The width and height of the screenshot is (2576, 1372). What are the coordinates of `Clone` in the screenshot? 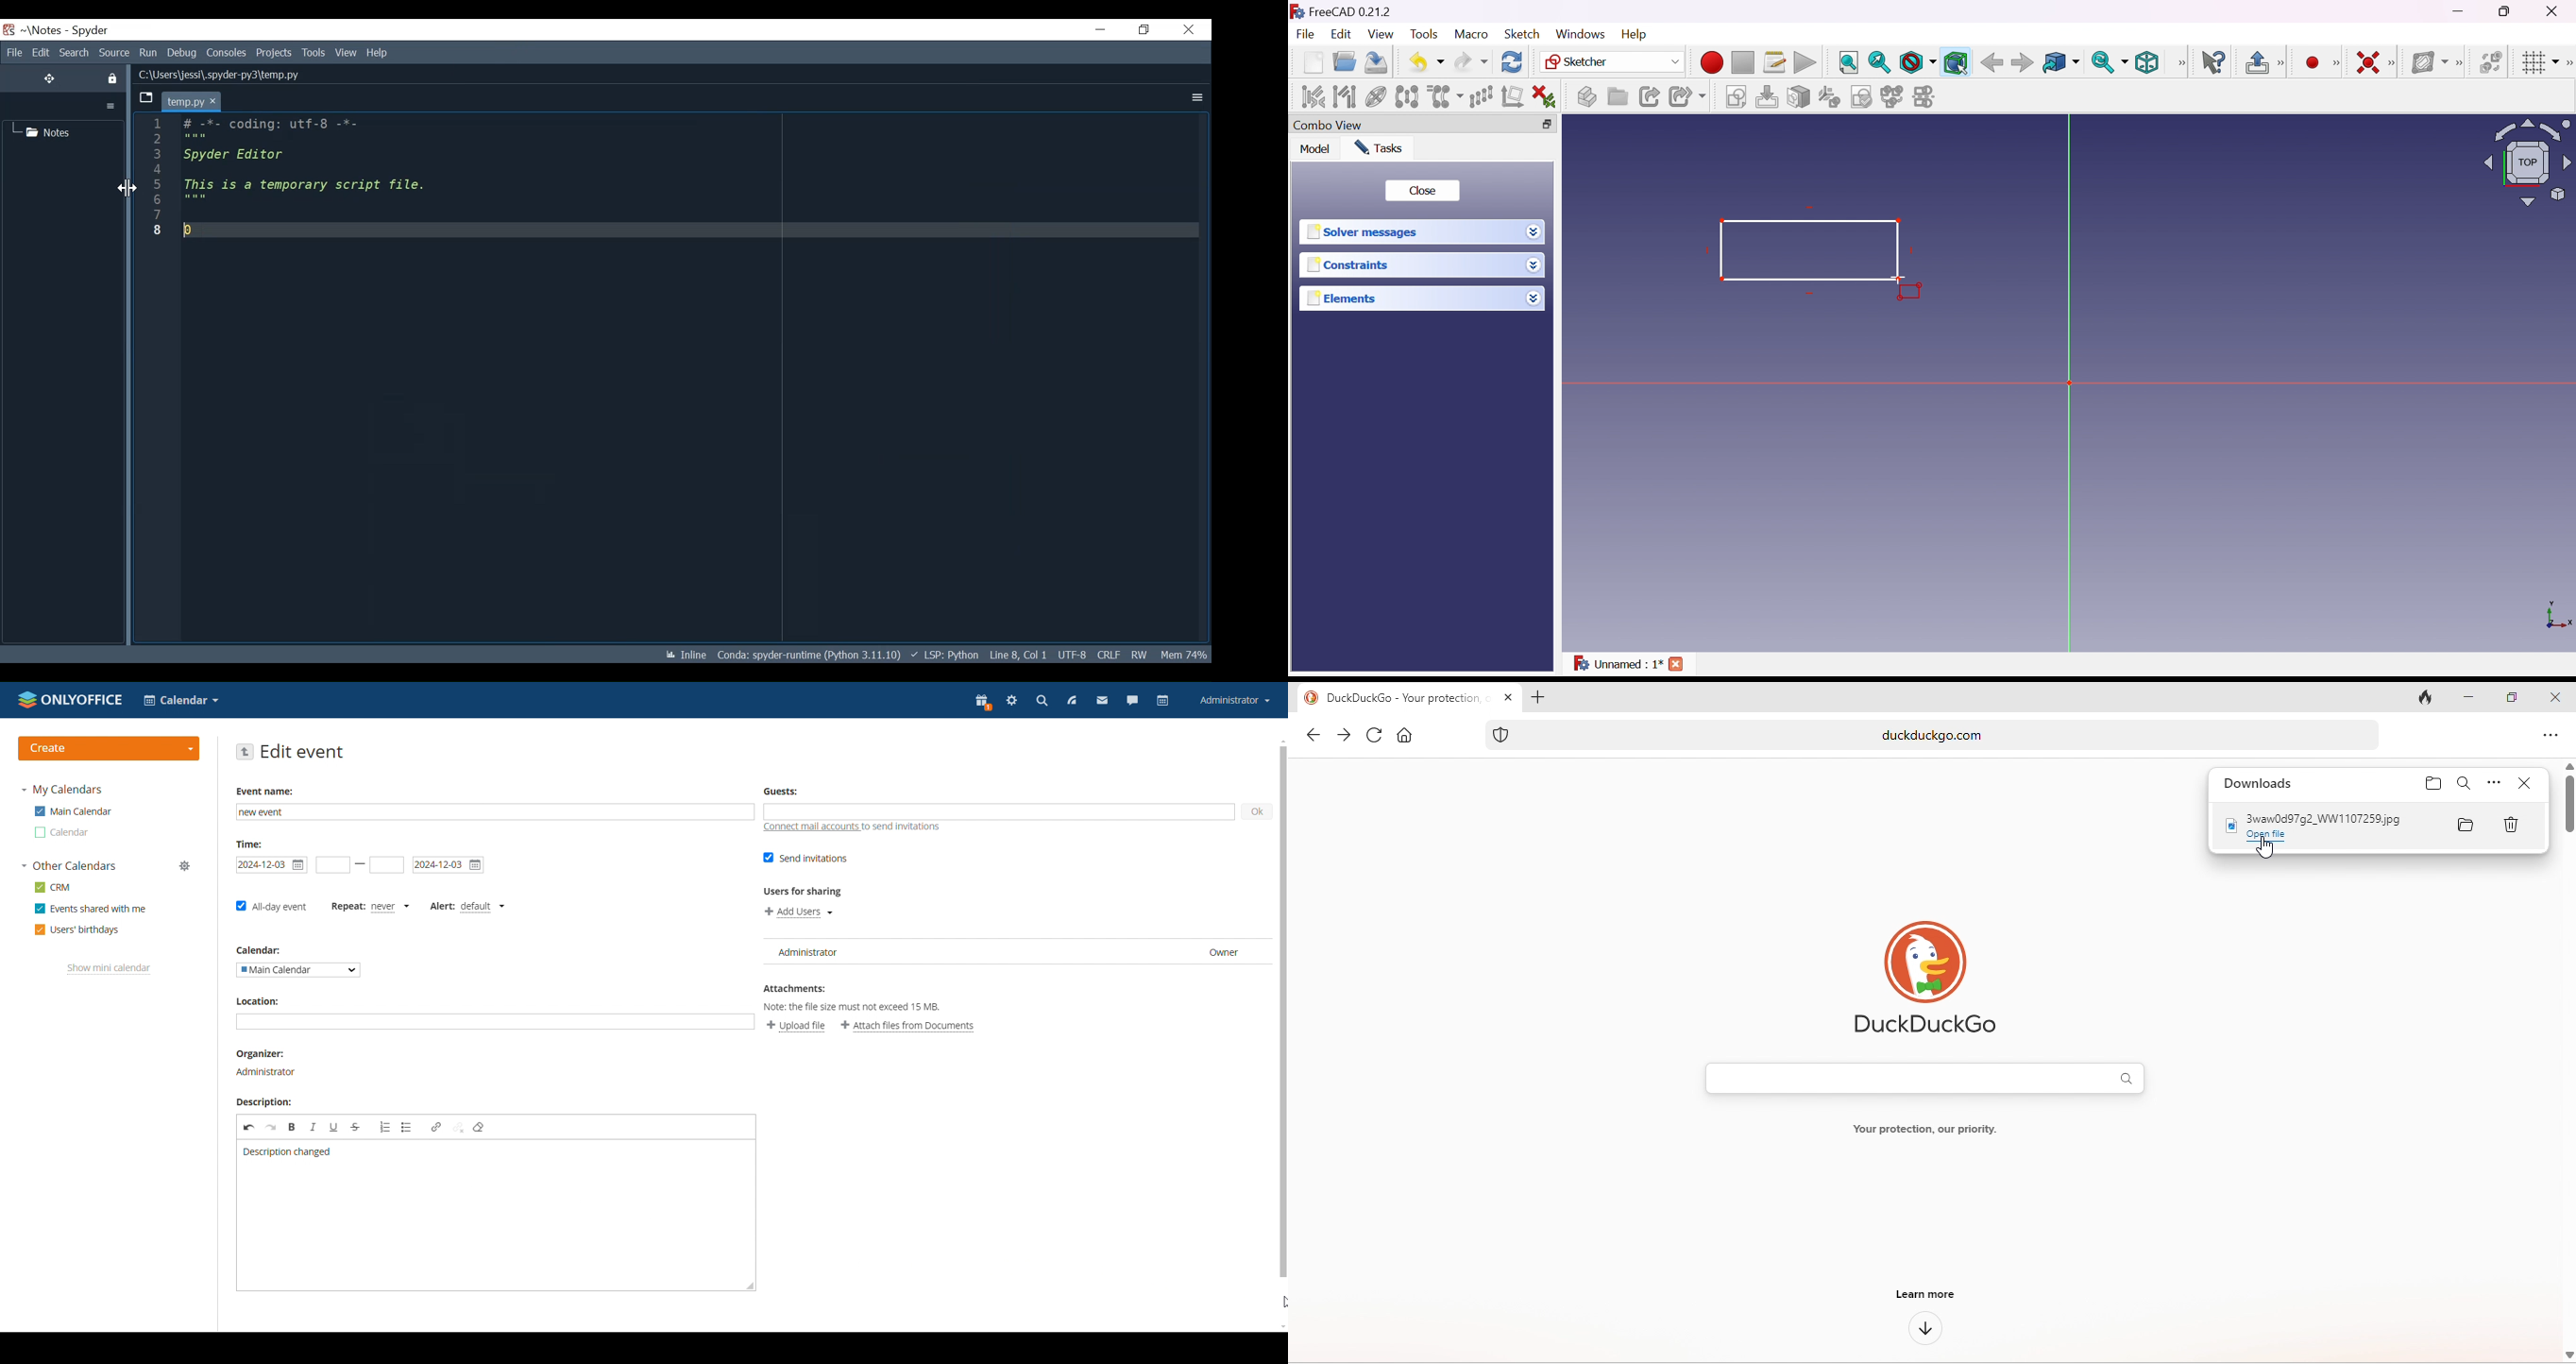 It's located at (1444, 97).